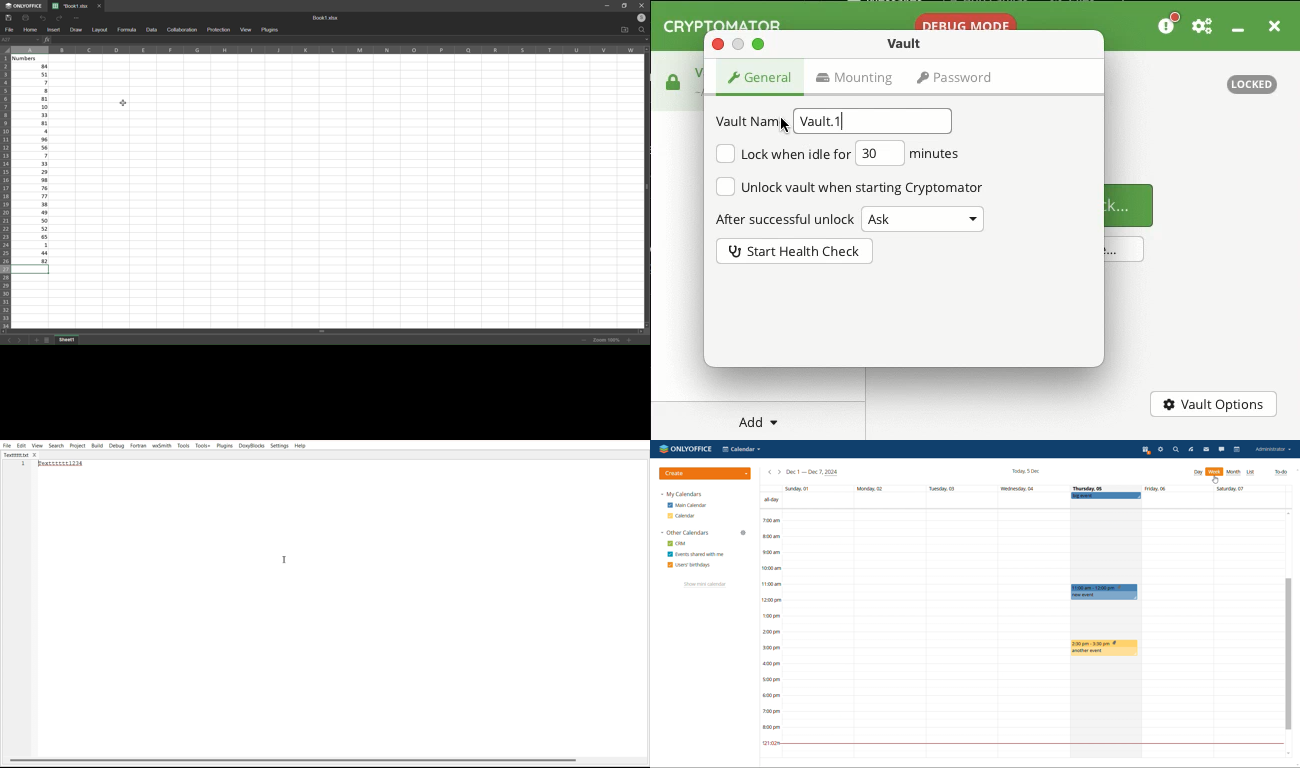 The image size is (1316, 784). What do you see at coordinates (21, 445) in the screenshot?
I see `Edit` at bounding box center [21, 445].